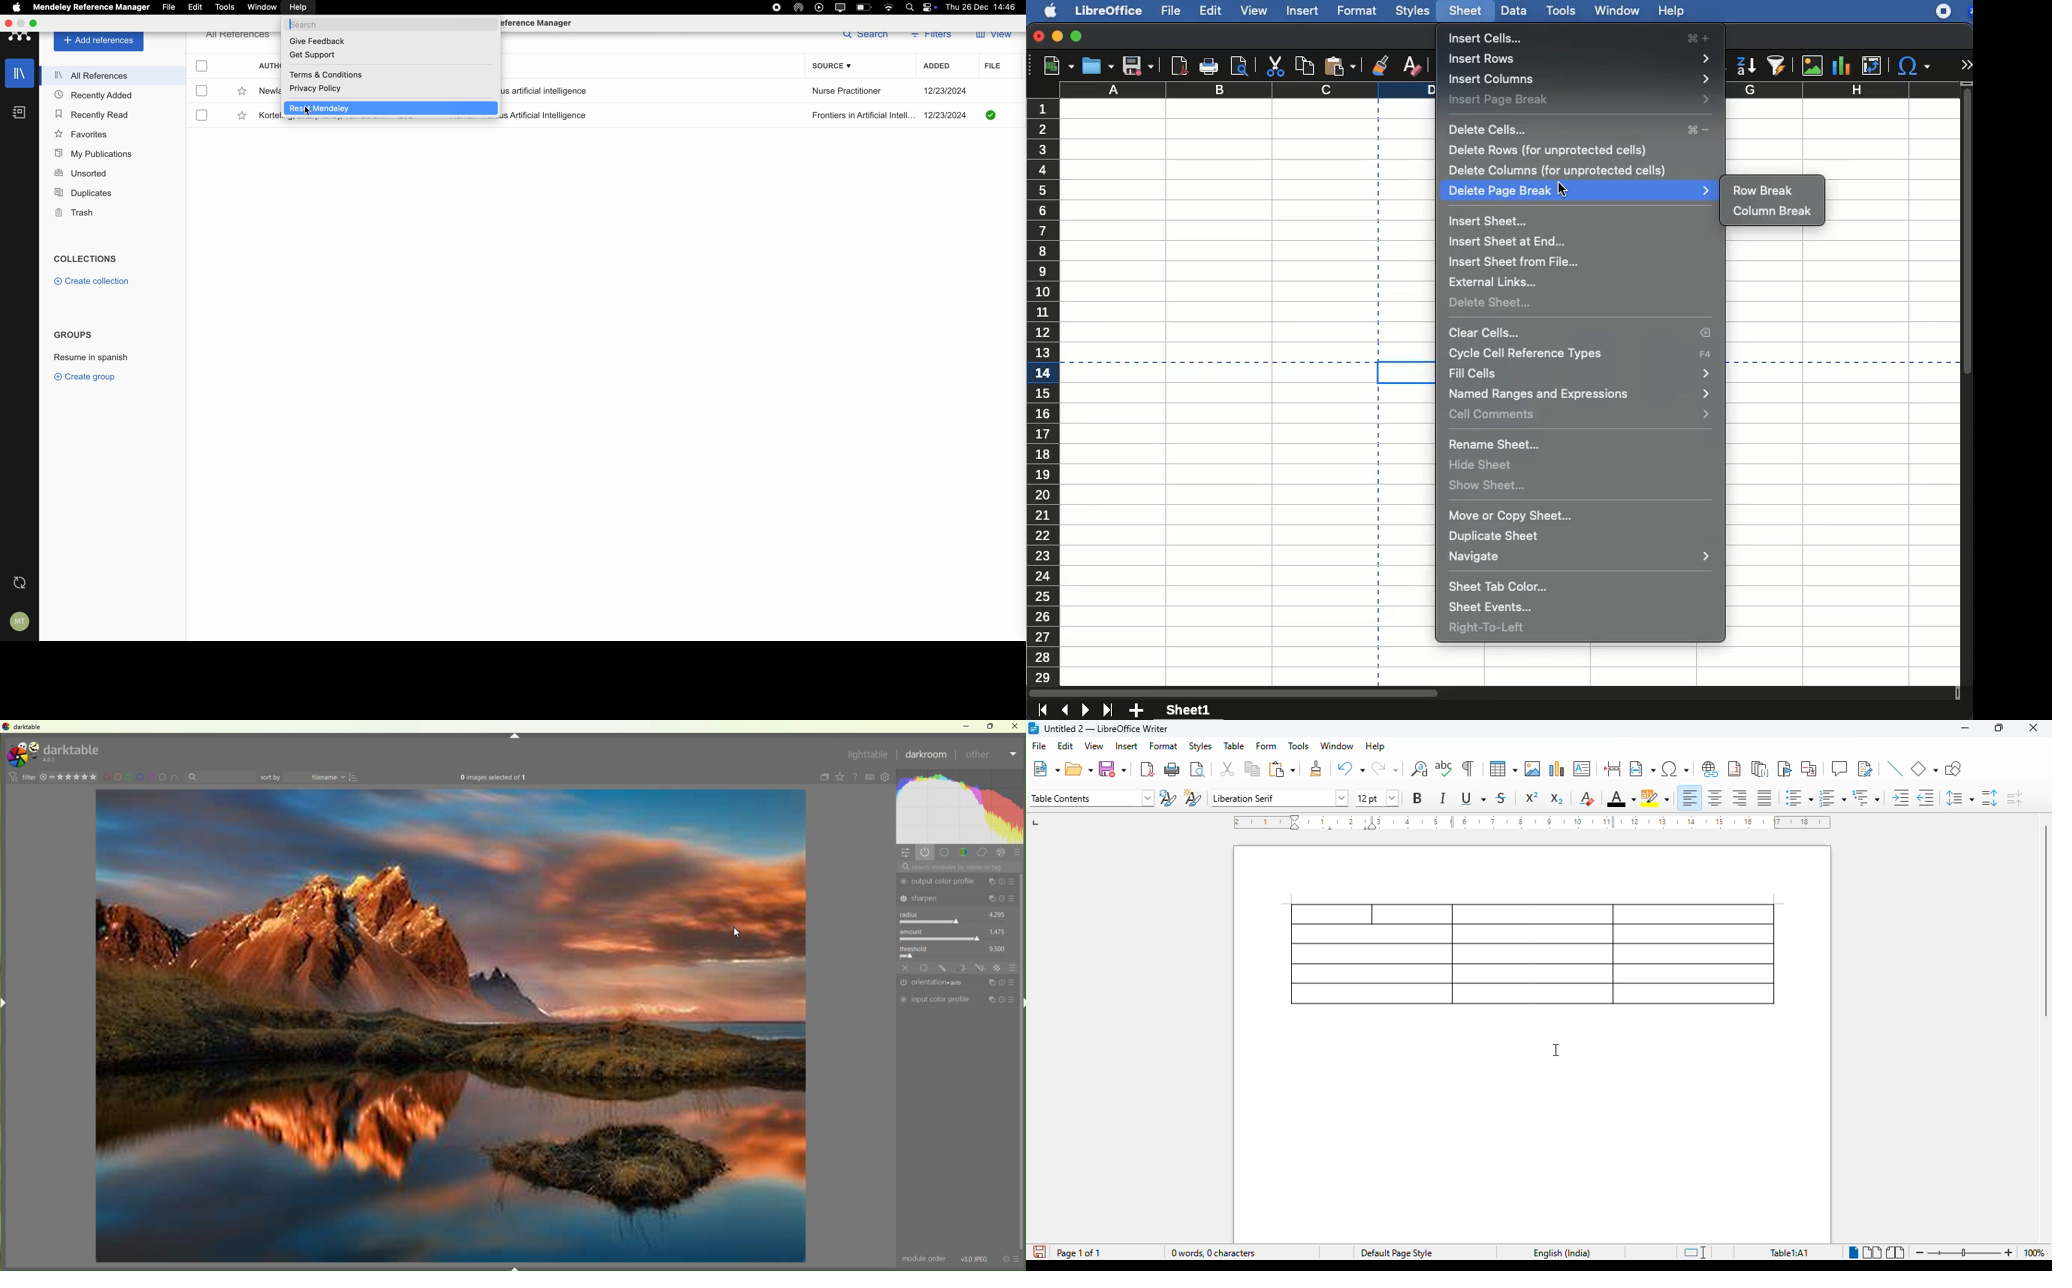 The width and height of the screenshot is (2072, 1288). What do you see at coordinates (1764, 797) in the screenshot?
I see `justified` at bounding box center [1764, 797].